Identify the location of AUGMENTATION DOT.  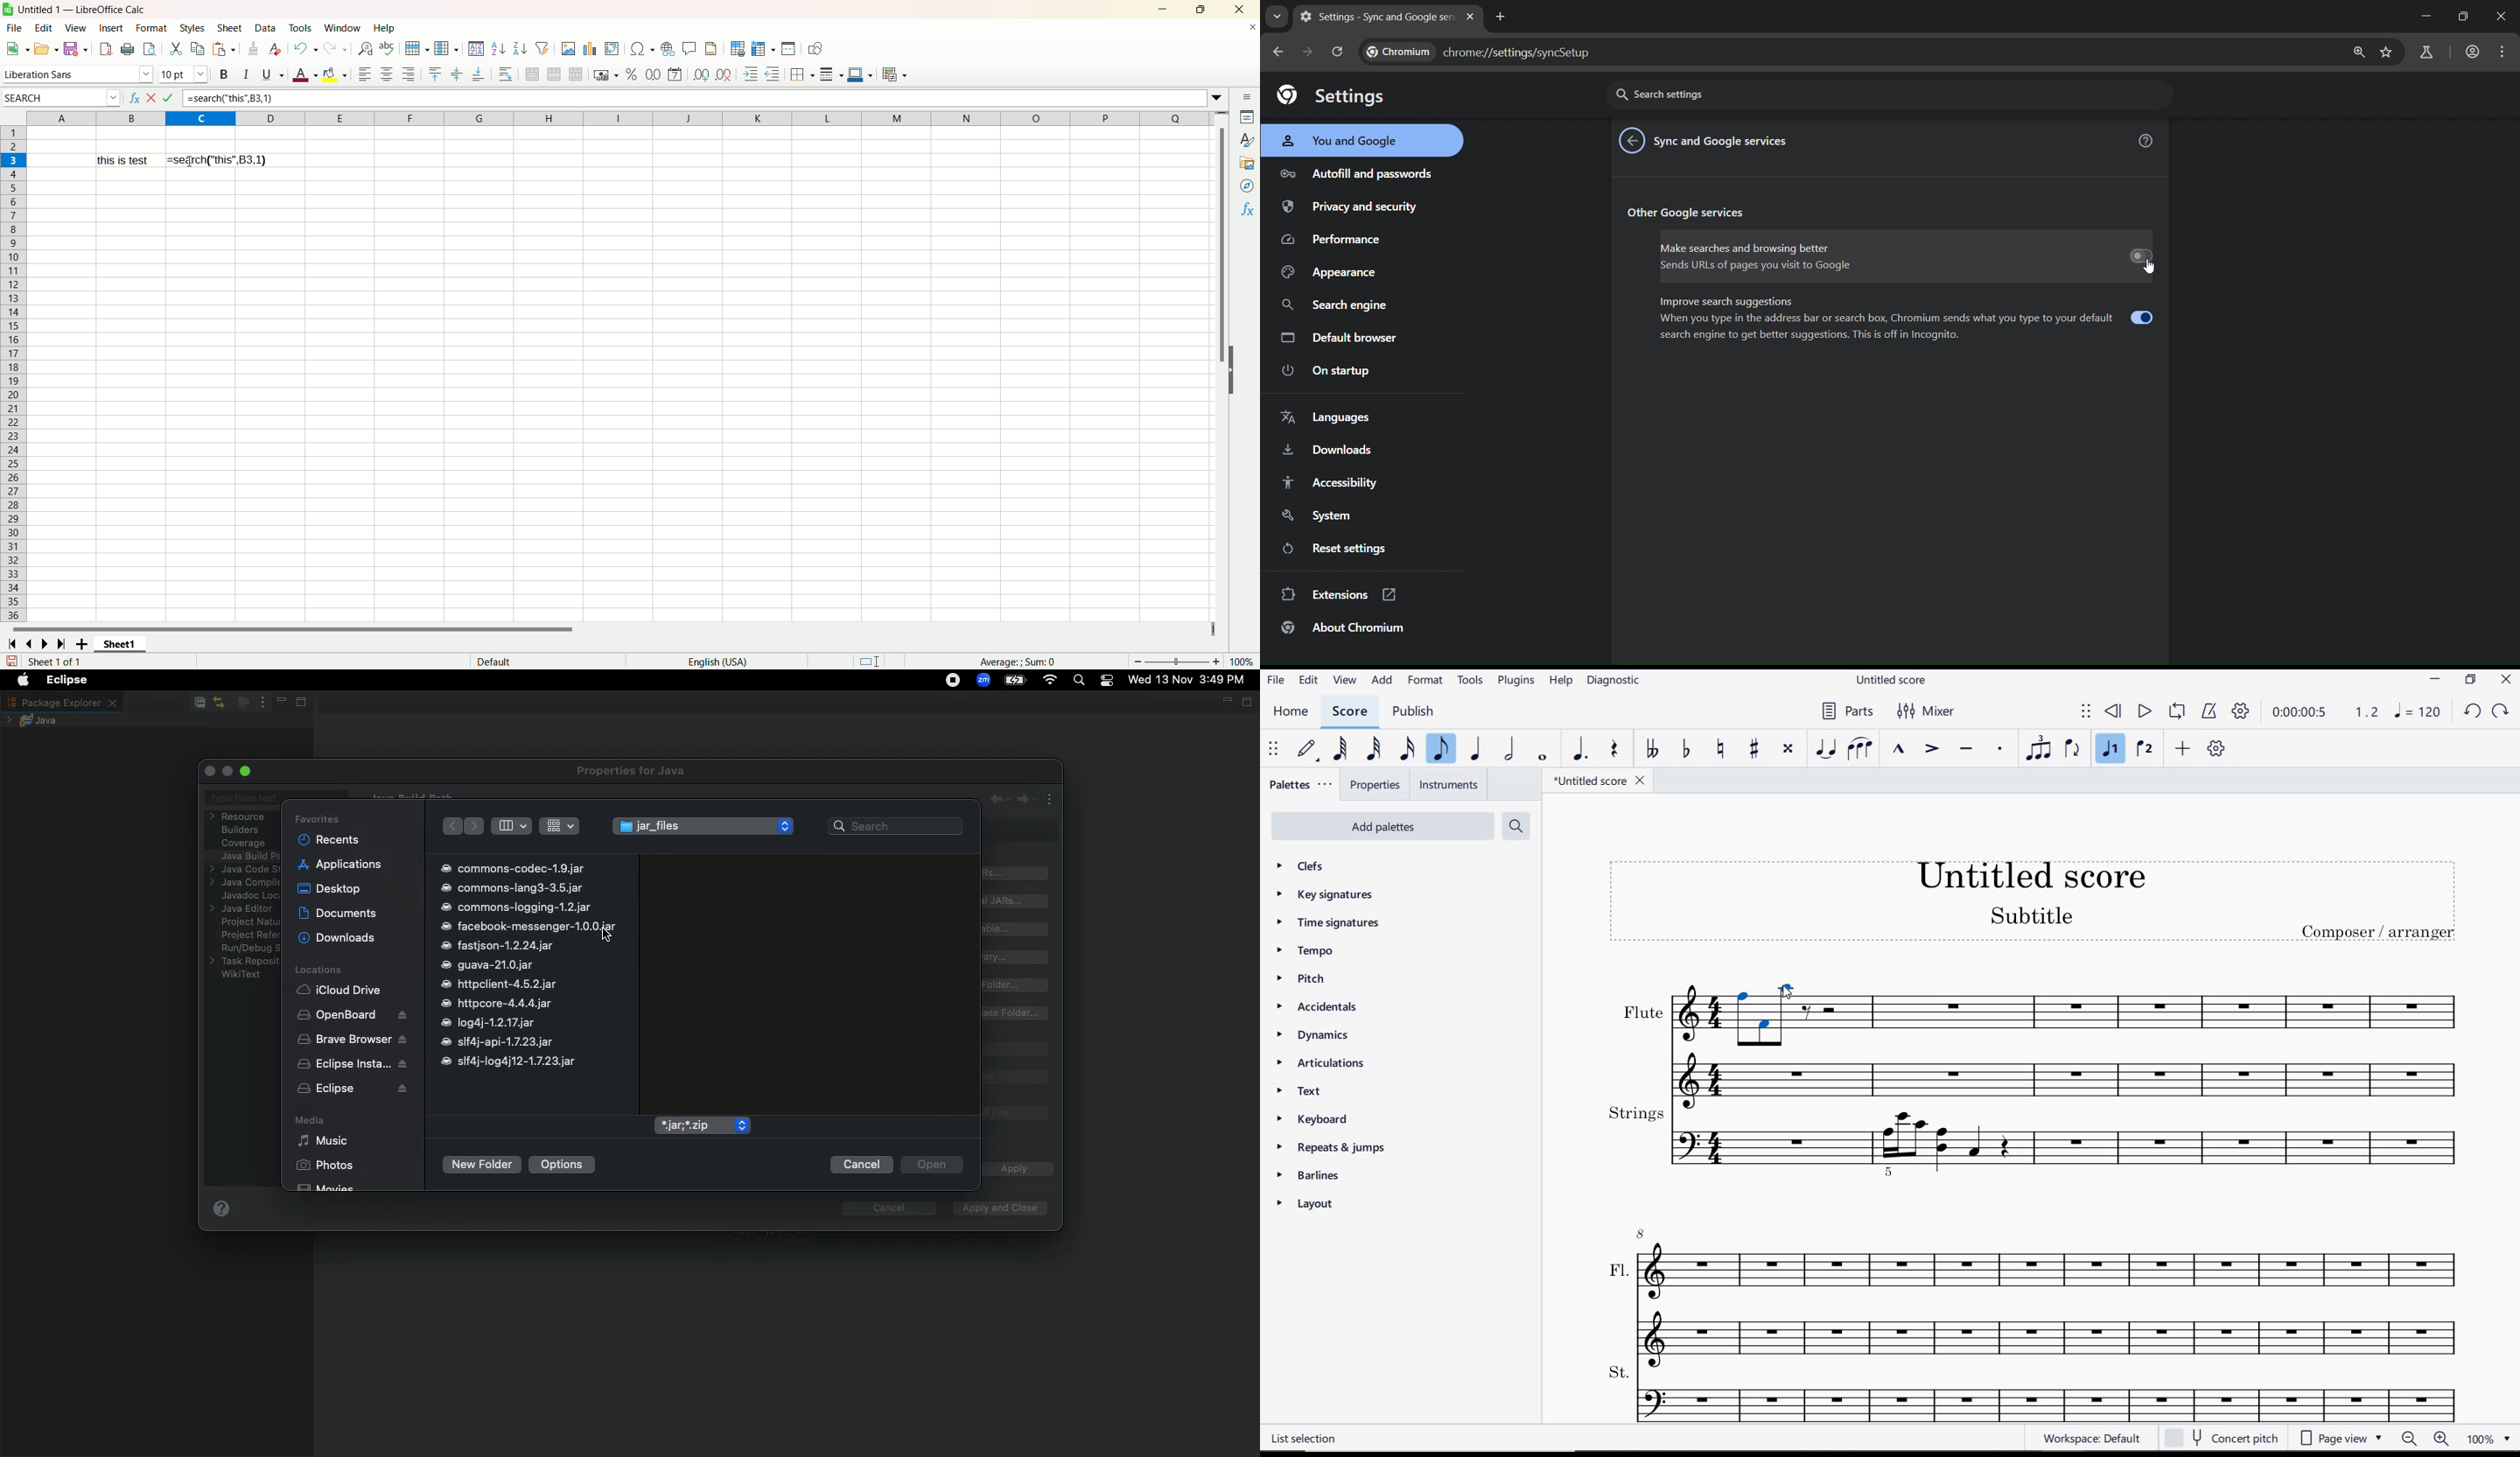
(1580, 750).